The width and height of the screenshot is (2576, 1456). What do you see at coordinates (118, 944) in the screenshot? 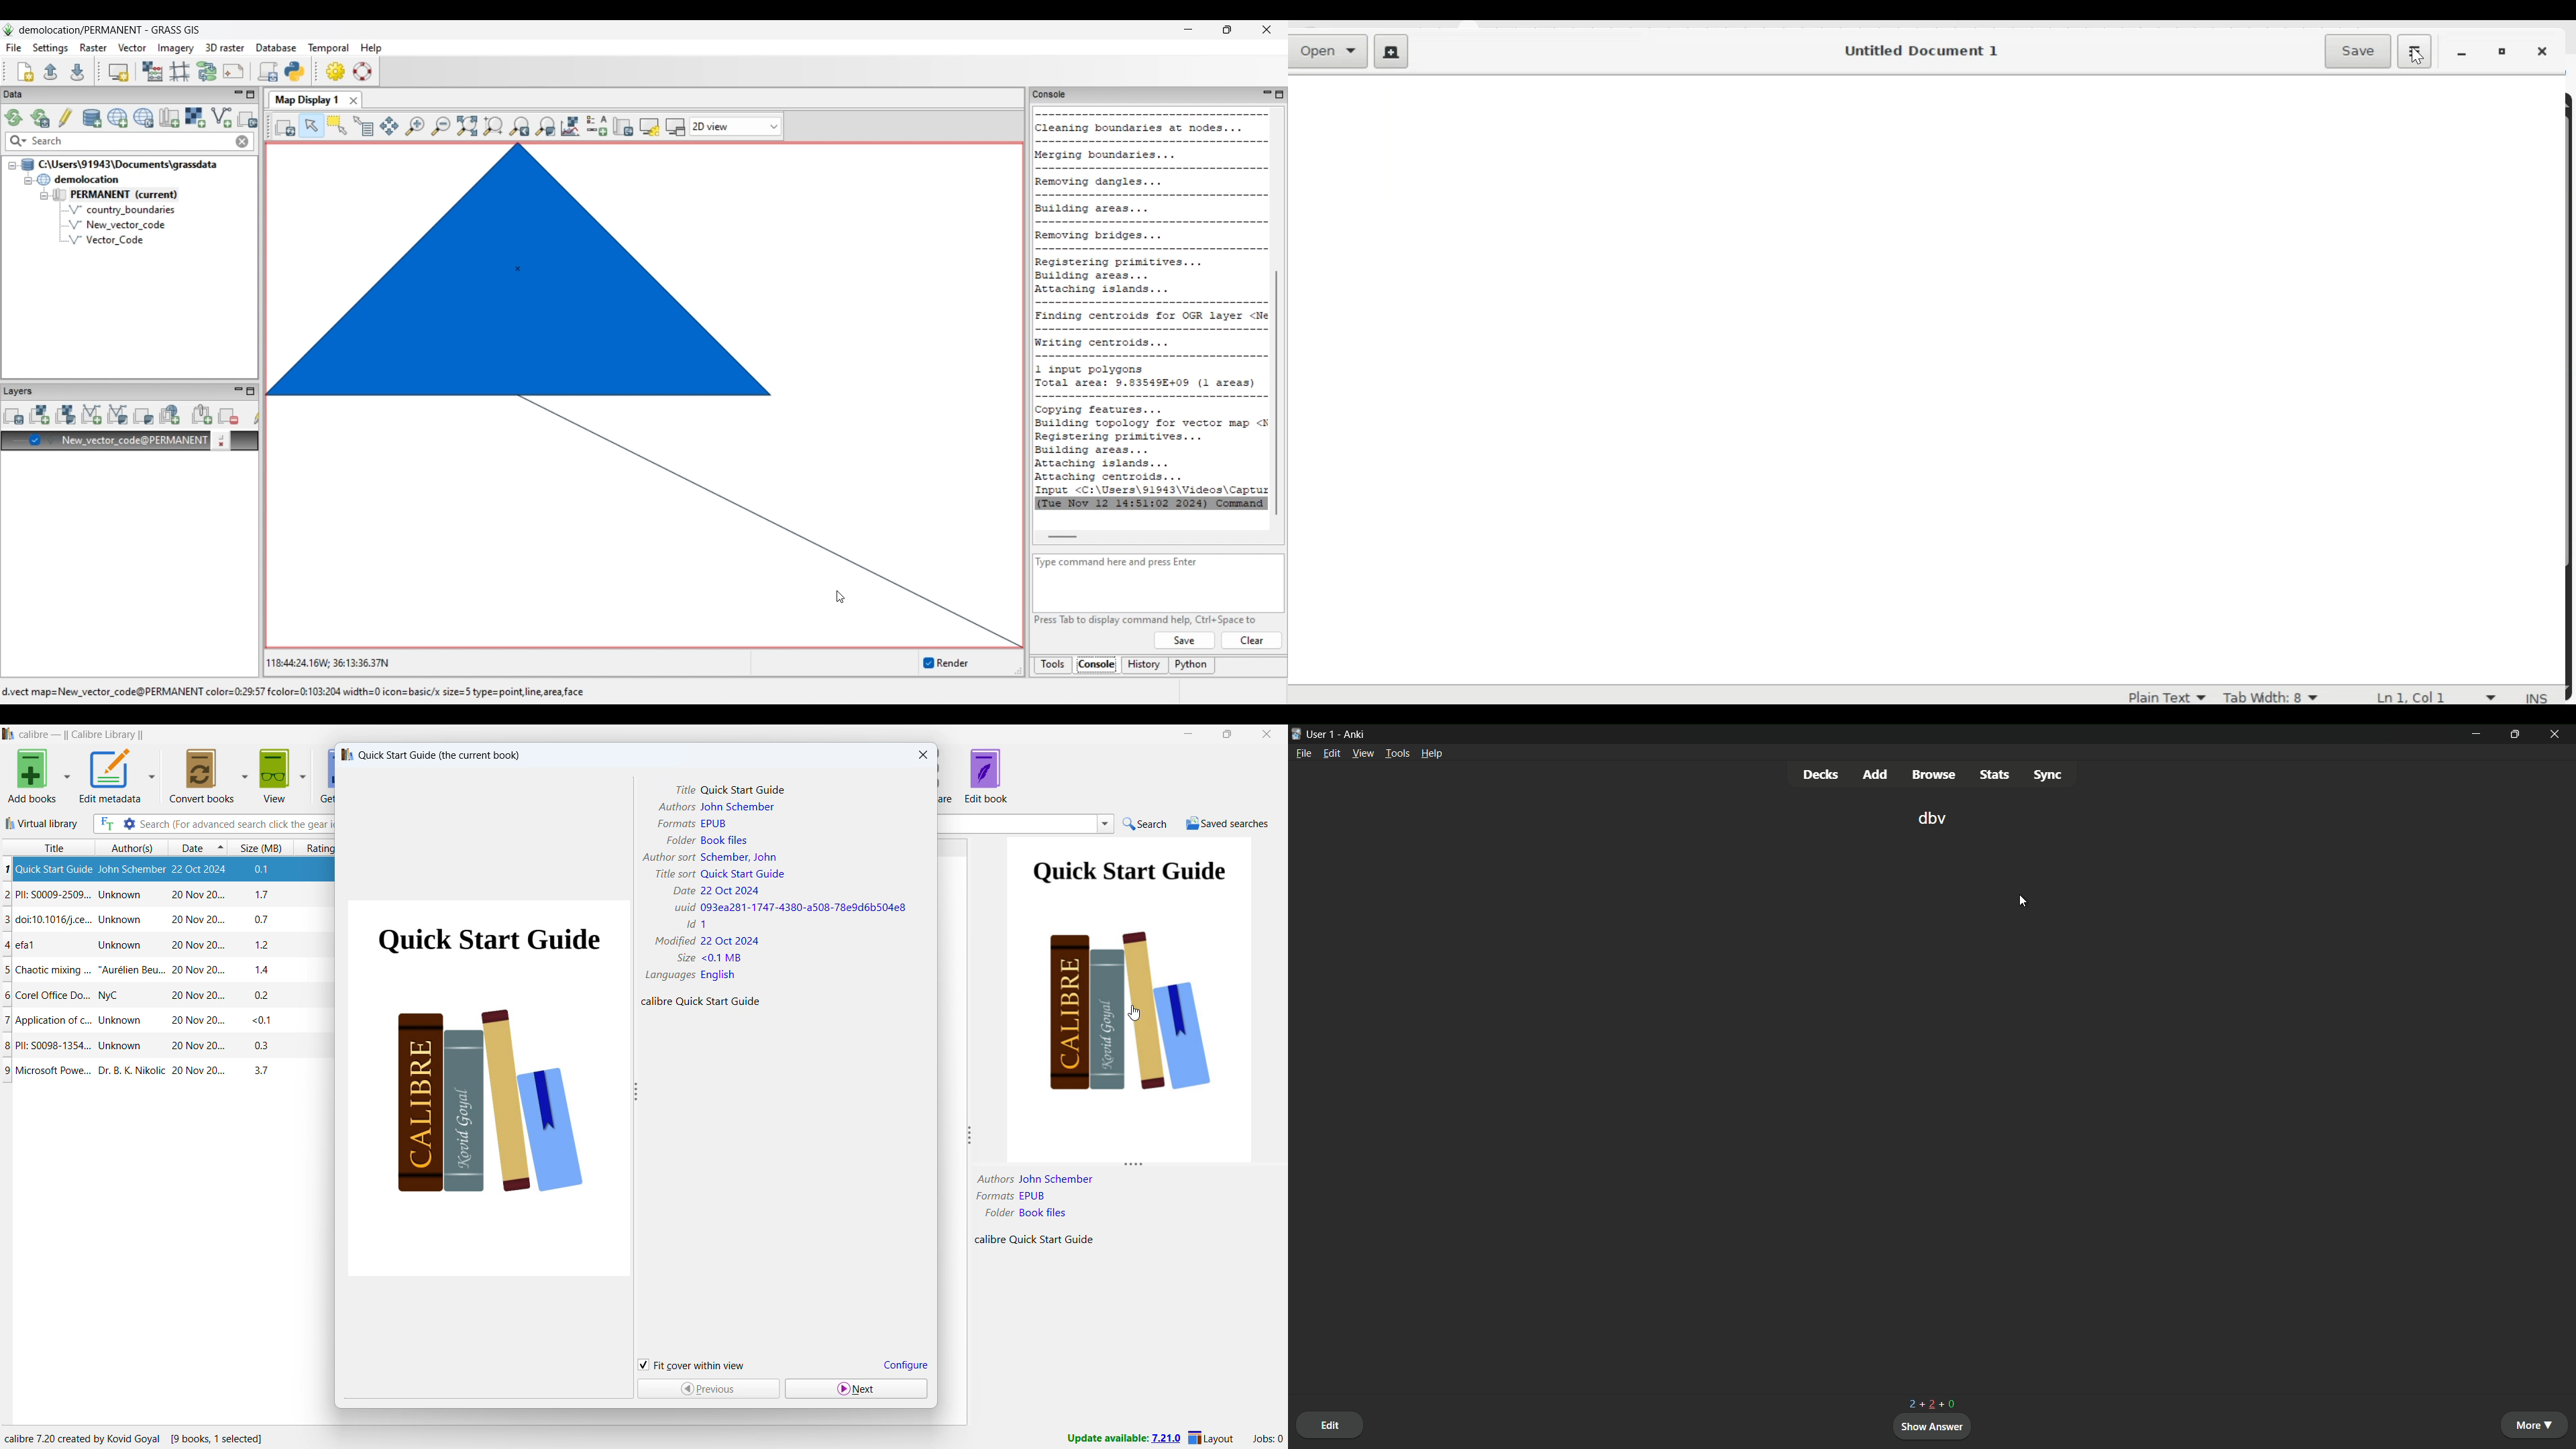
I see `Unknown` at bounding box center [118, 944].